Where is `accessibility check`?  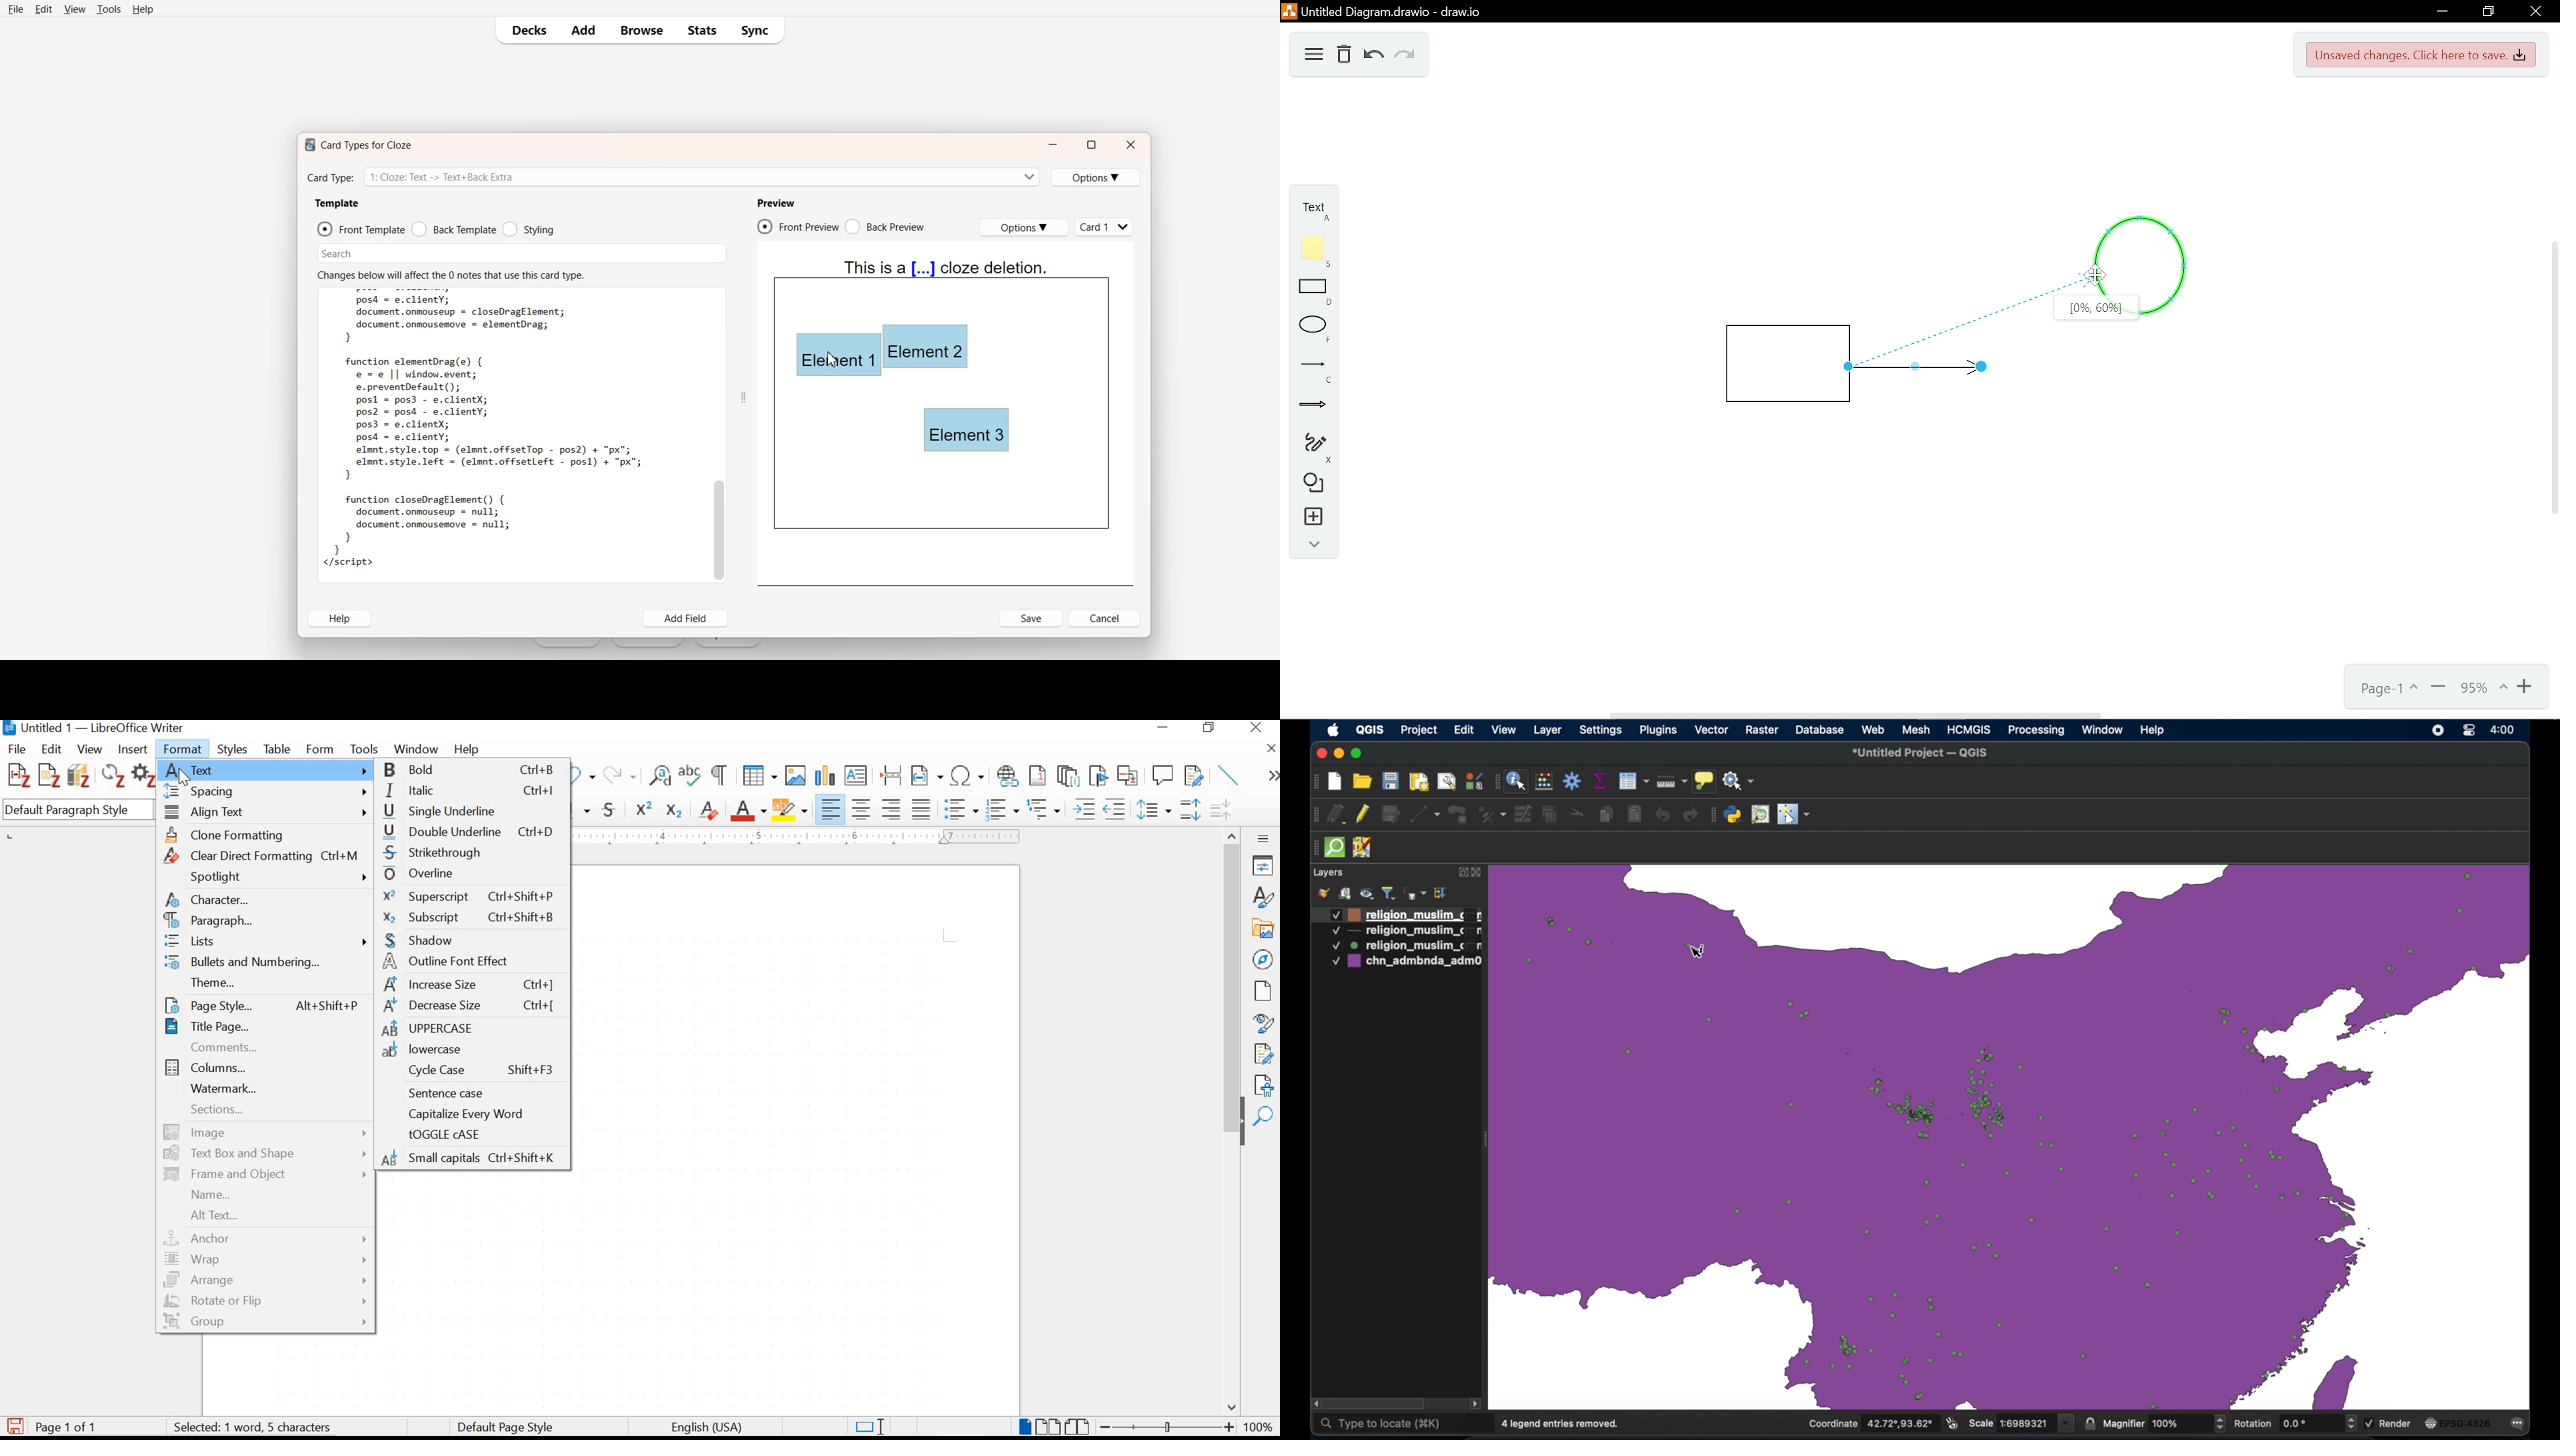
accessibility check is located at coordinates (1265, 1085).